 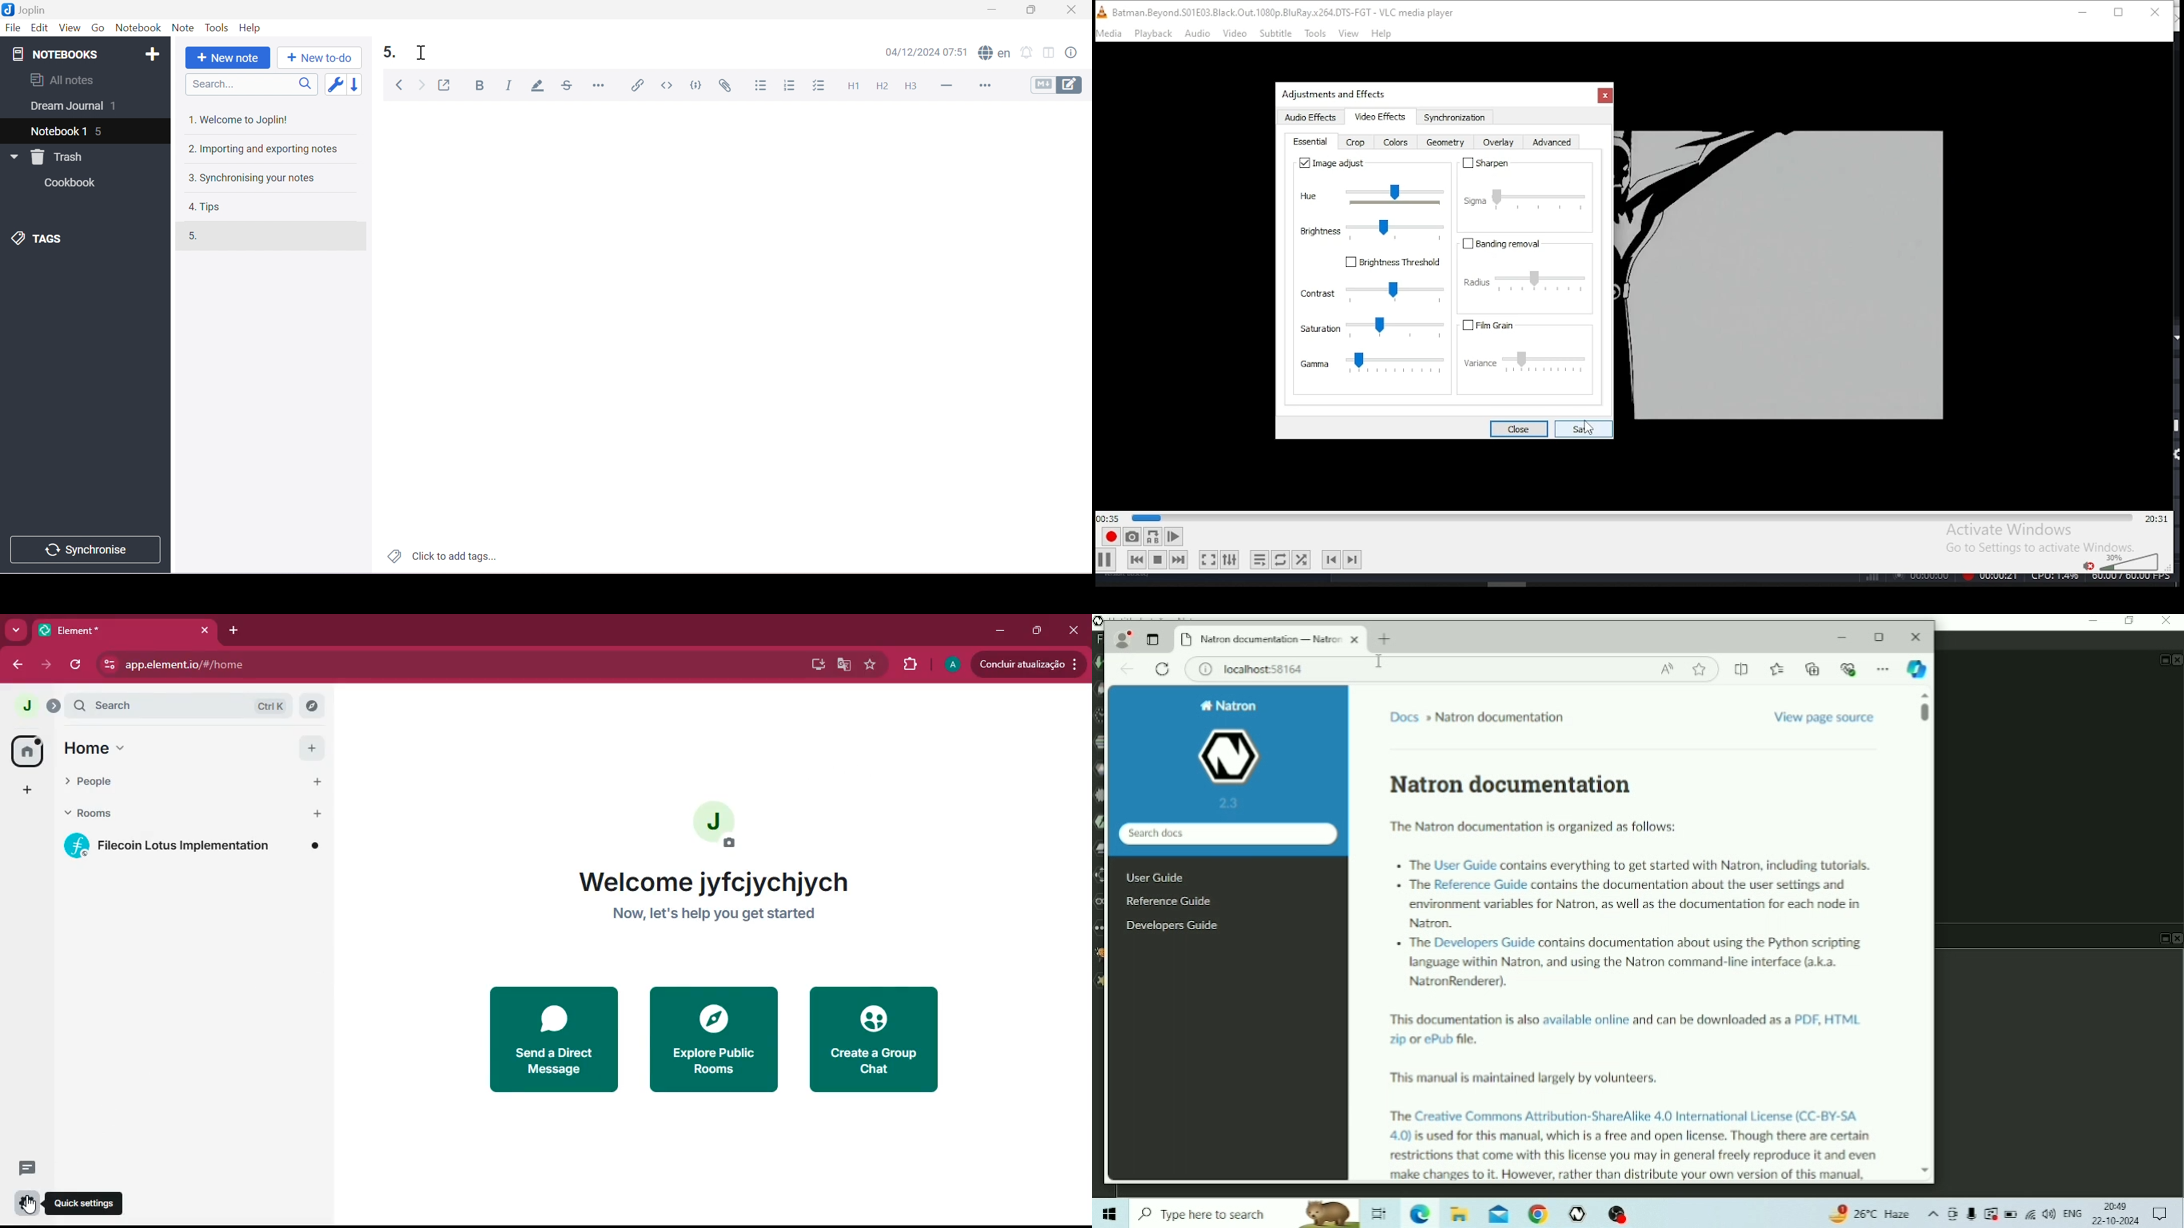 I want to click on Temperature, so click(x=1869, y=1214).